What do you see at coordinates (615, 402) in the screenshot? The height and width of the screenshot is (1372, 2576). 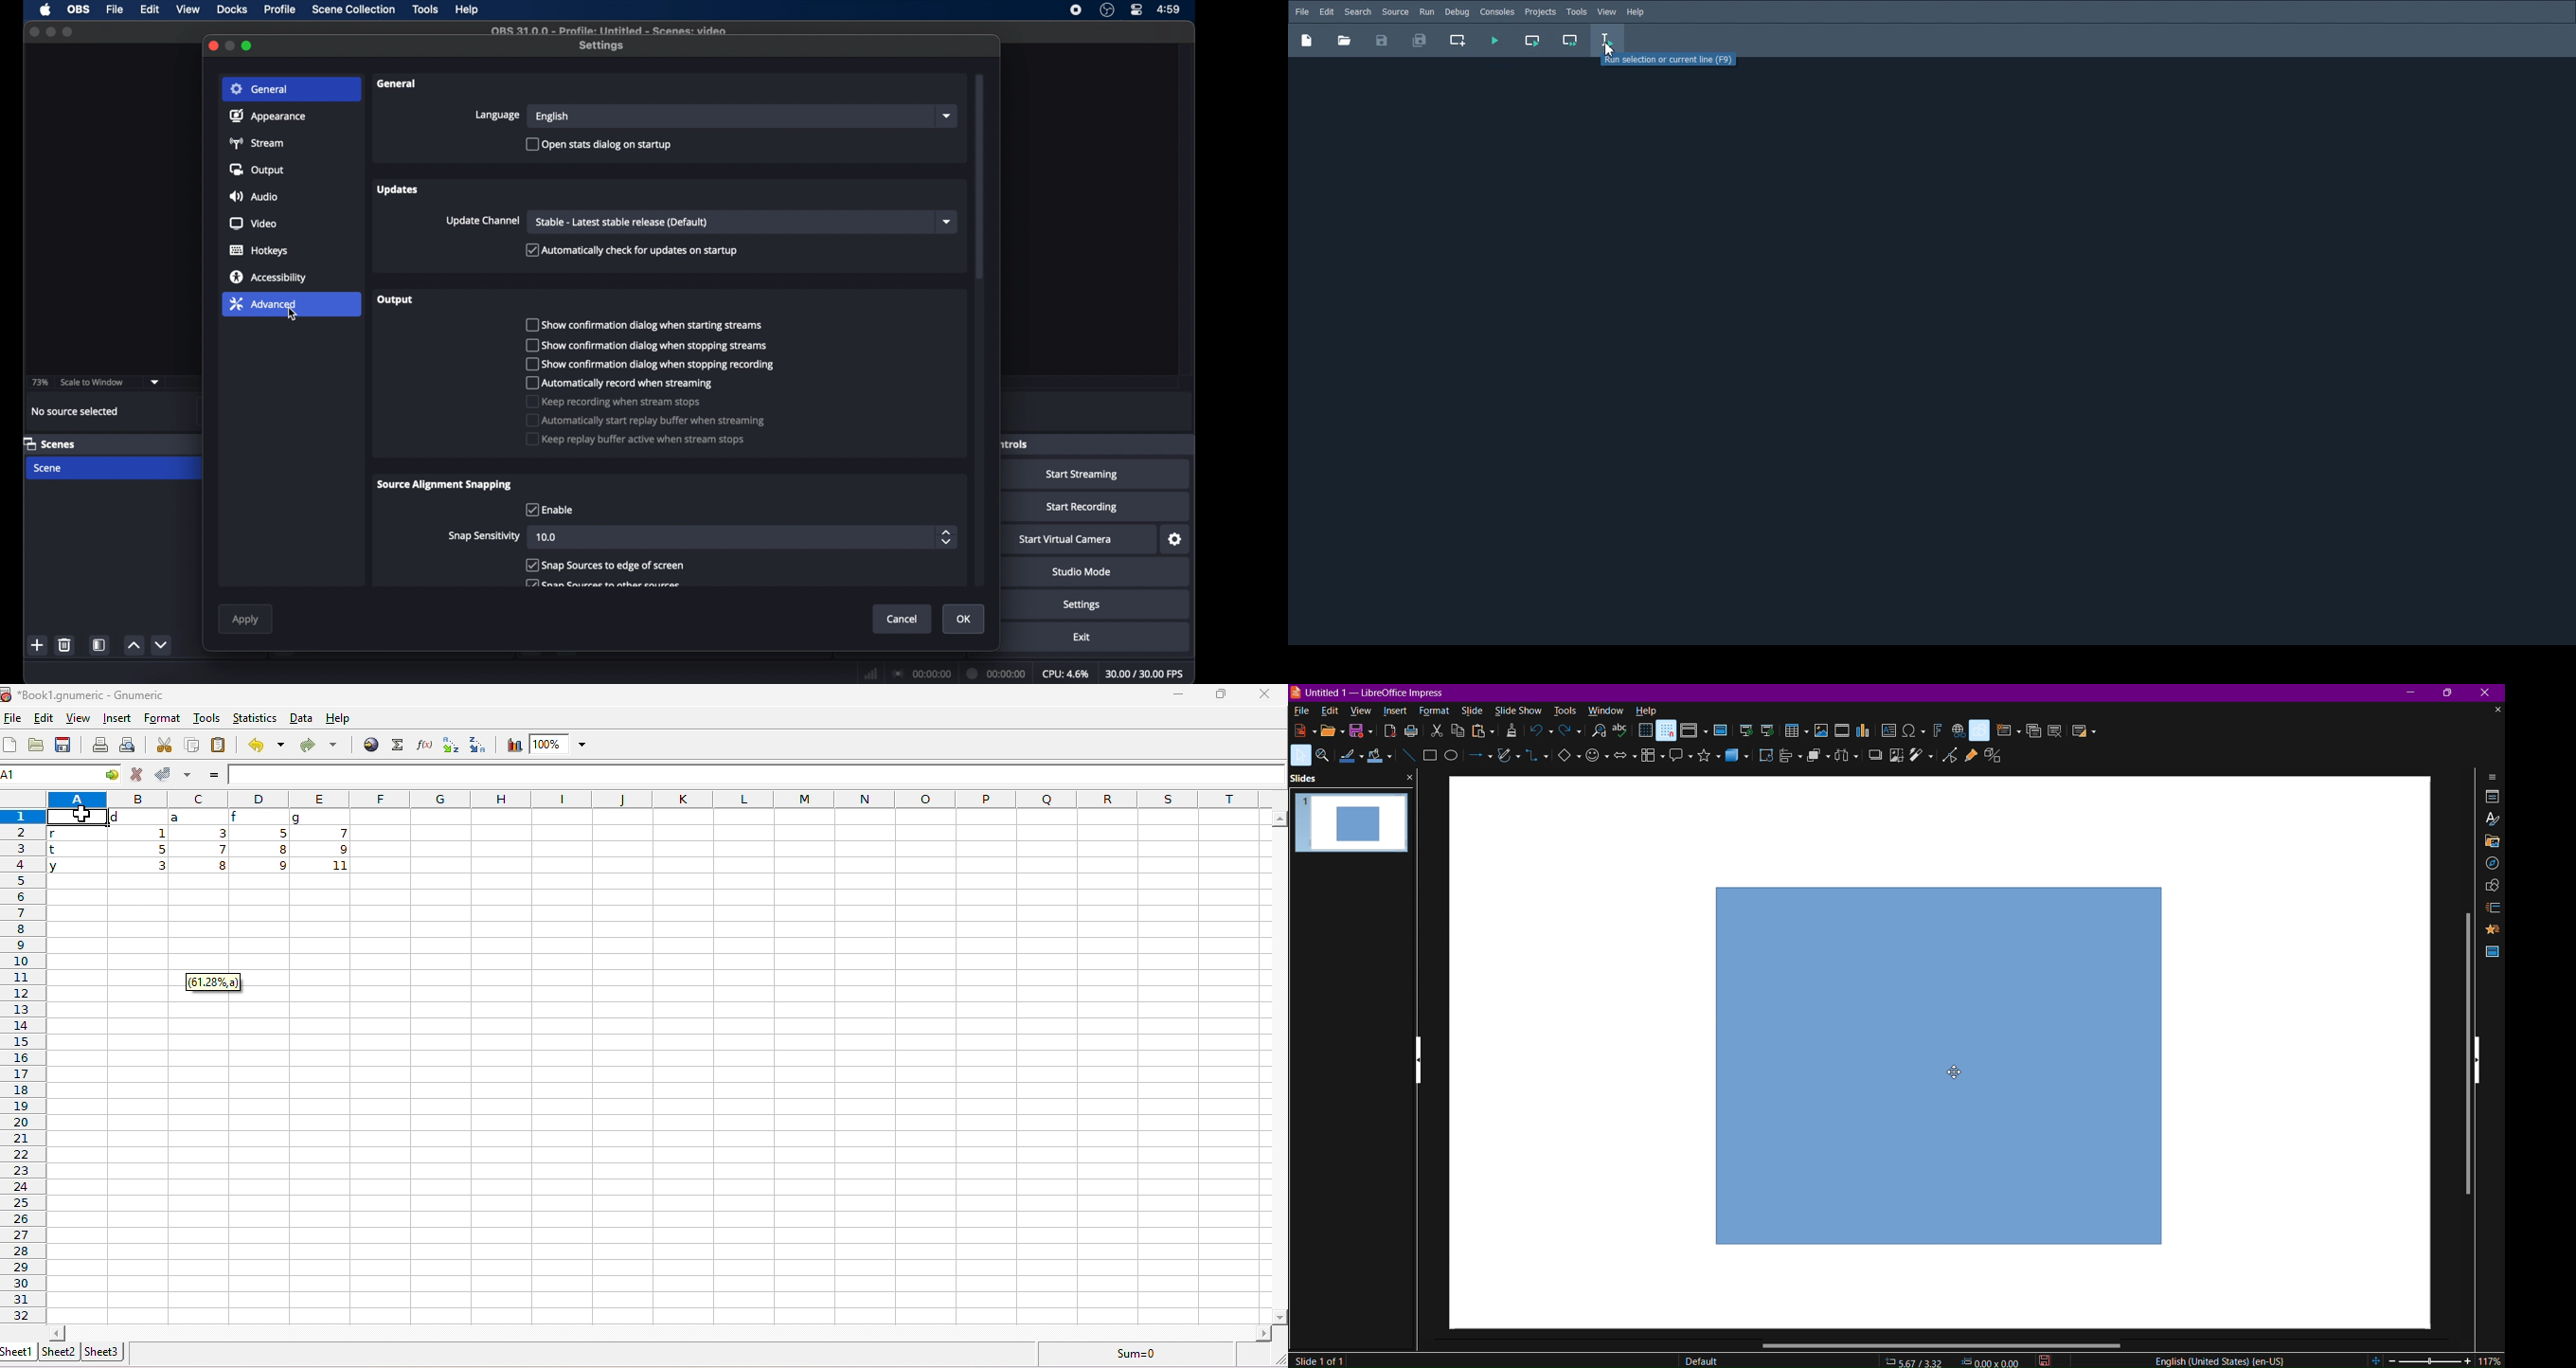 I see `Keep recording the stream stops` at bounding box center [615, 402].